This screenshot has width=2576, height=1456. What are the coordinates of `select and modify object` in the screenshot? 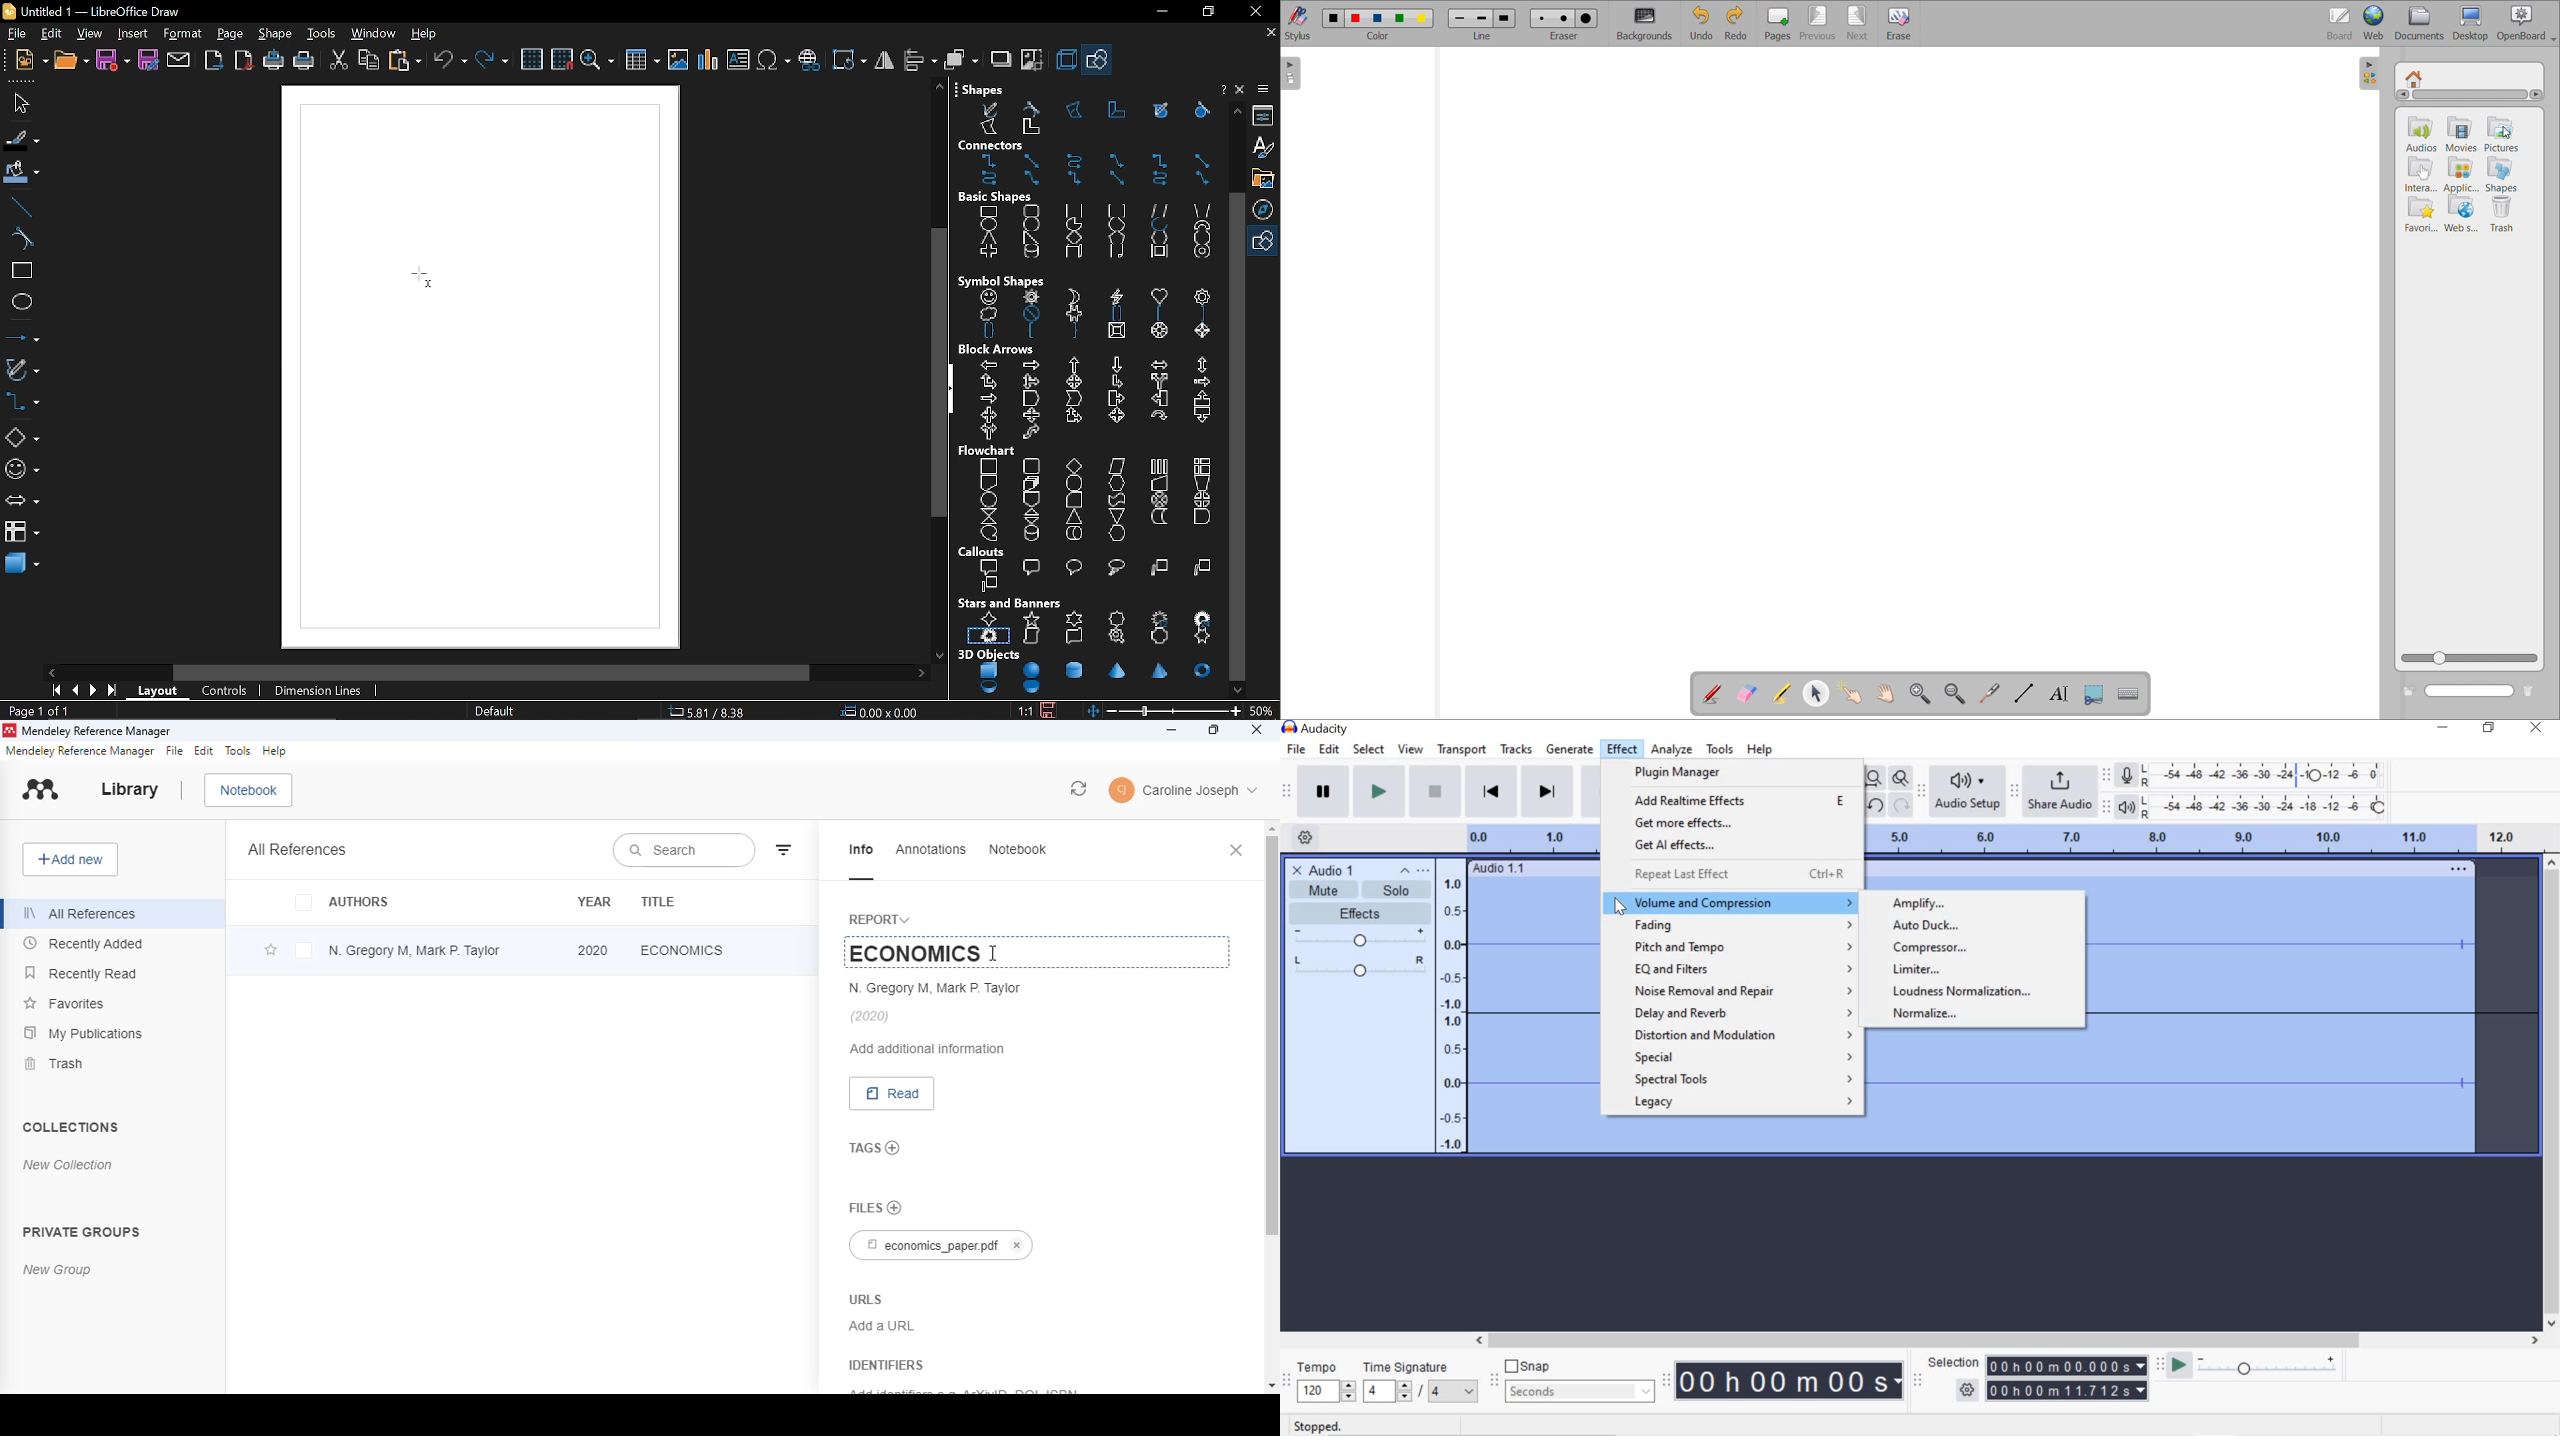 It's located at (1815, 693).